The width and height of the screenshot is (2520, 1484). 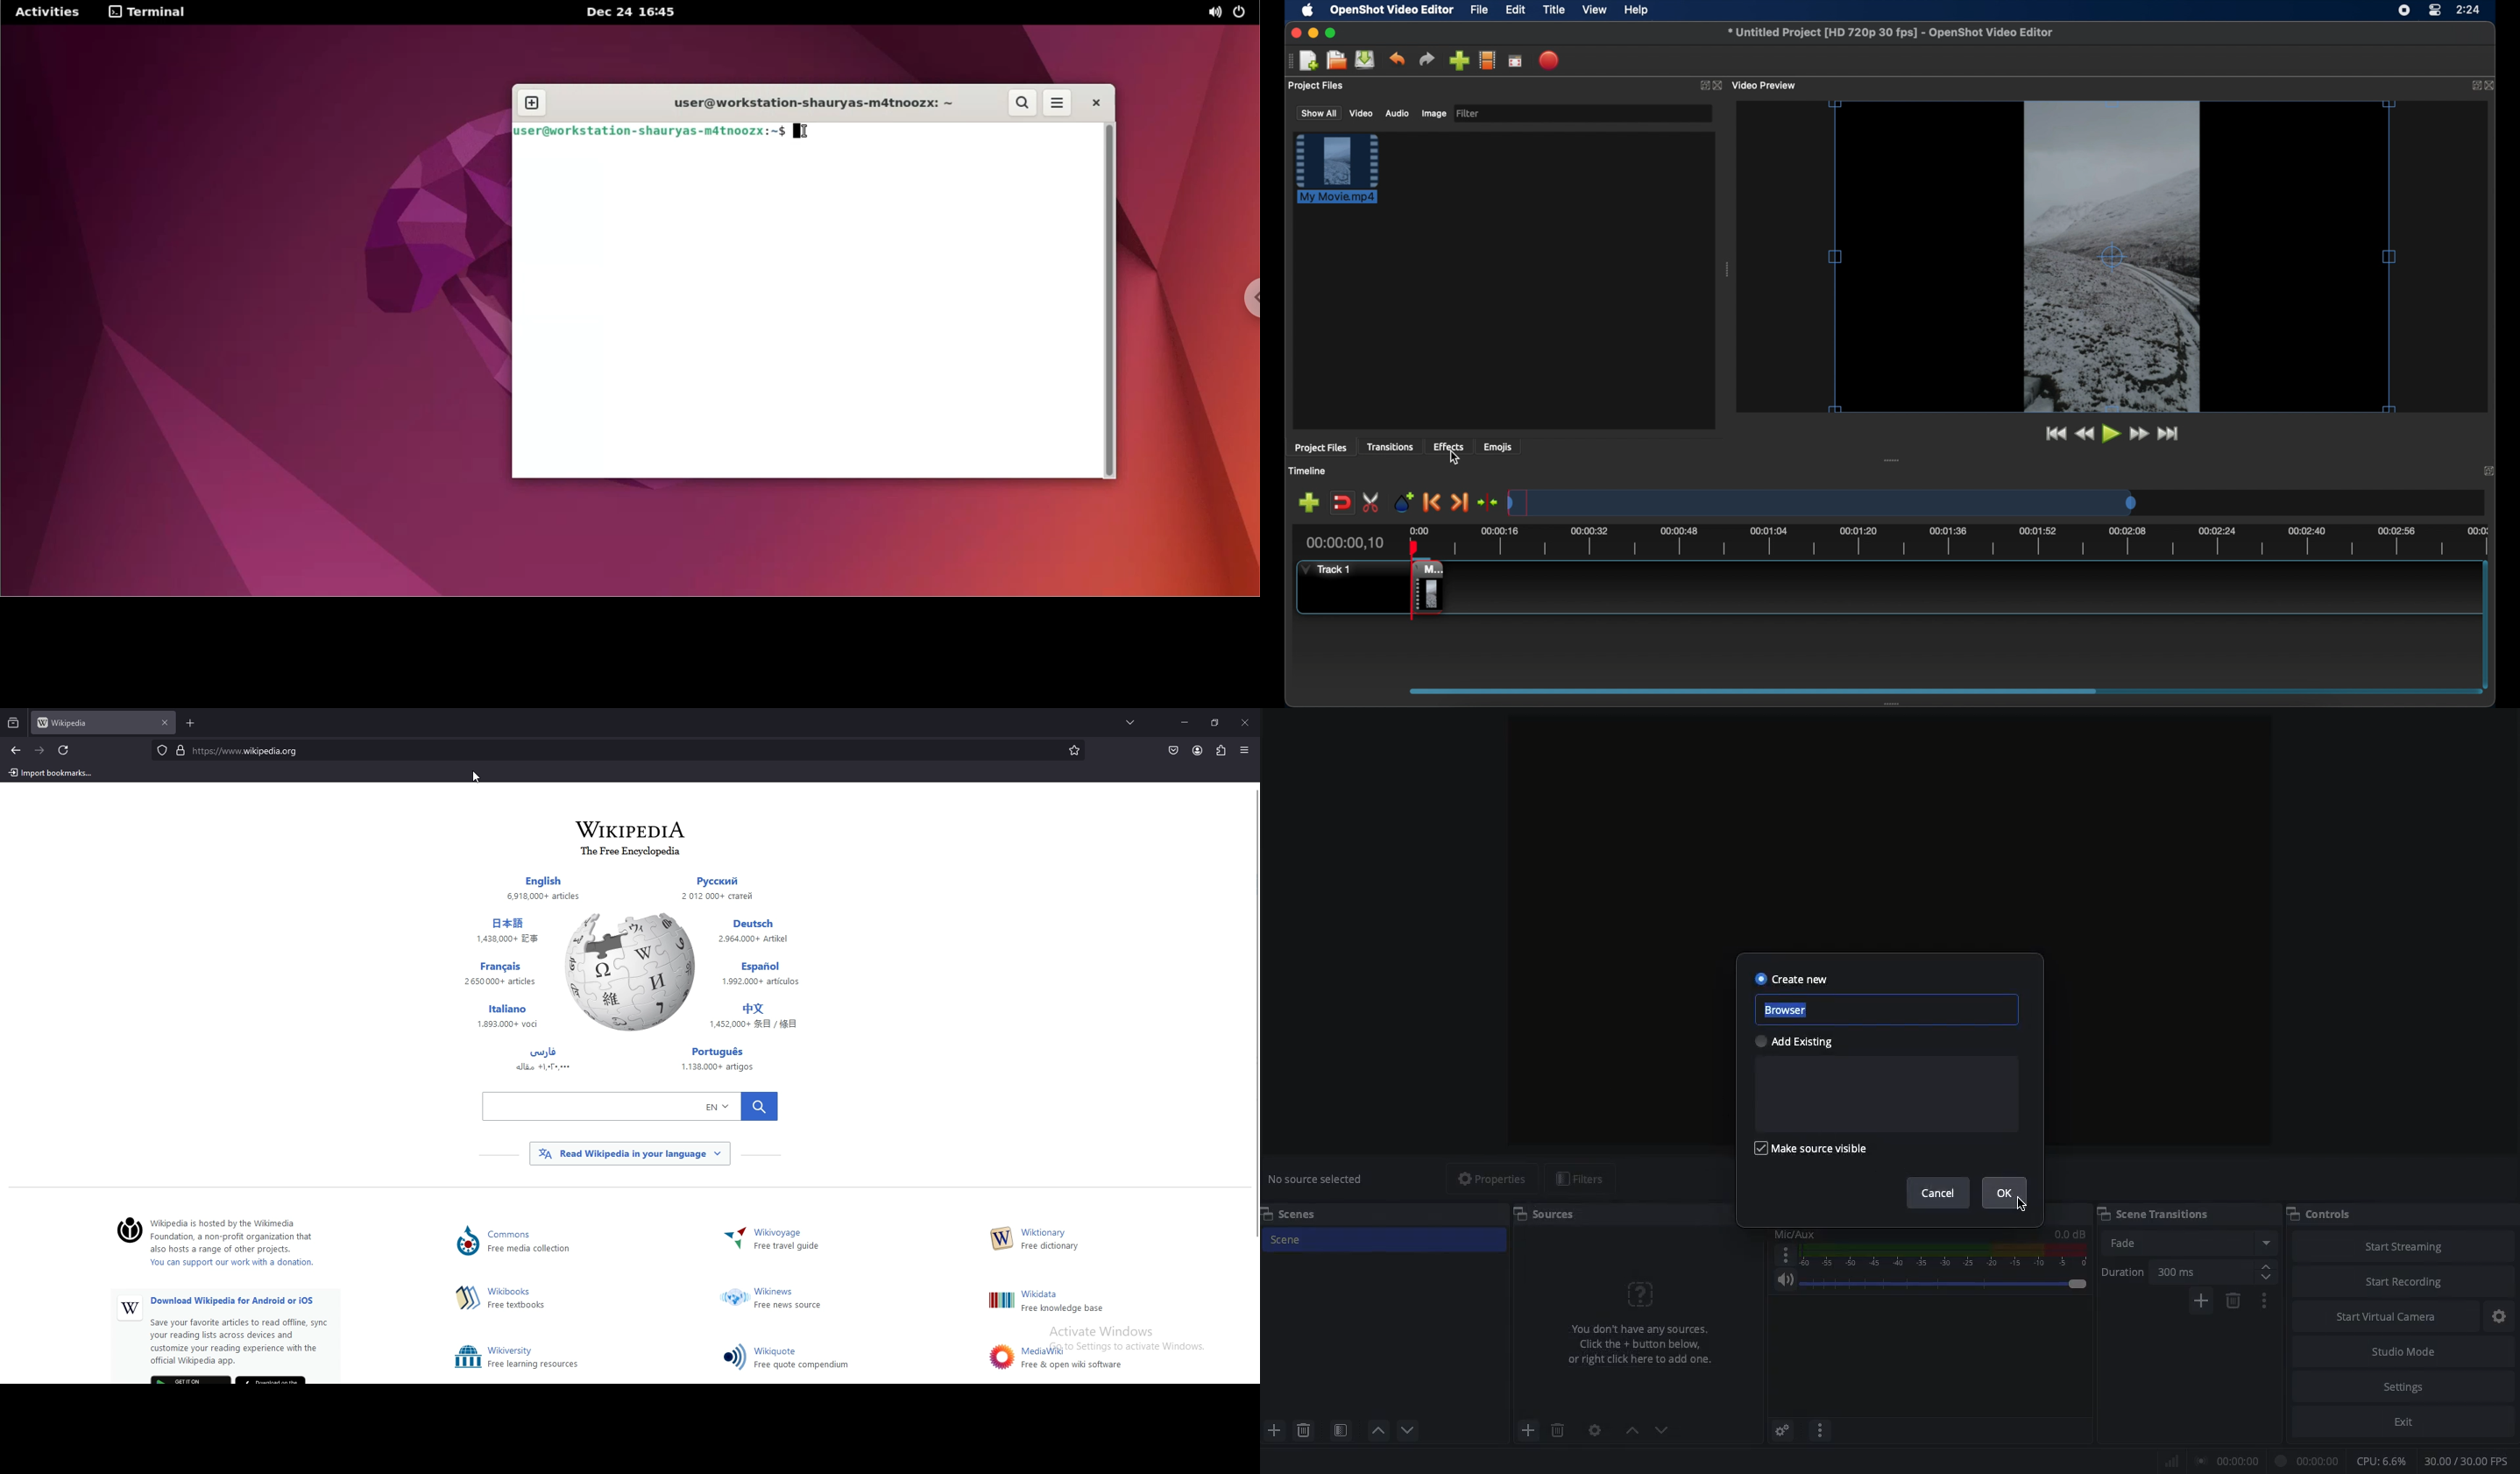 What do you see at coordinates (477, 776) in the screenshot?
I see `cursor` at bounding box center [477, 776].